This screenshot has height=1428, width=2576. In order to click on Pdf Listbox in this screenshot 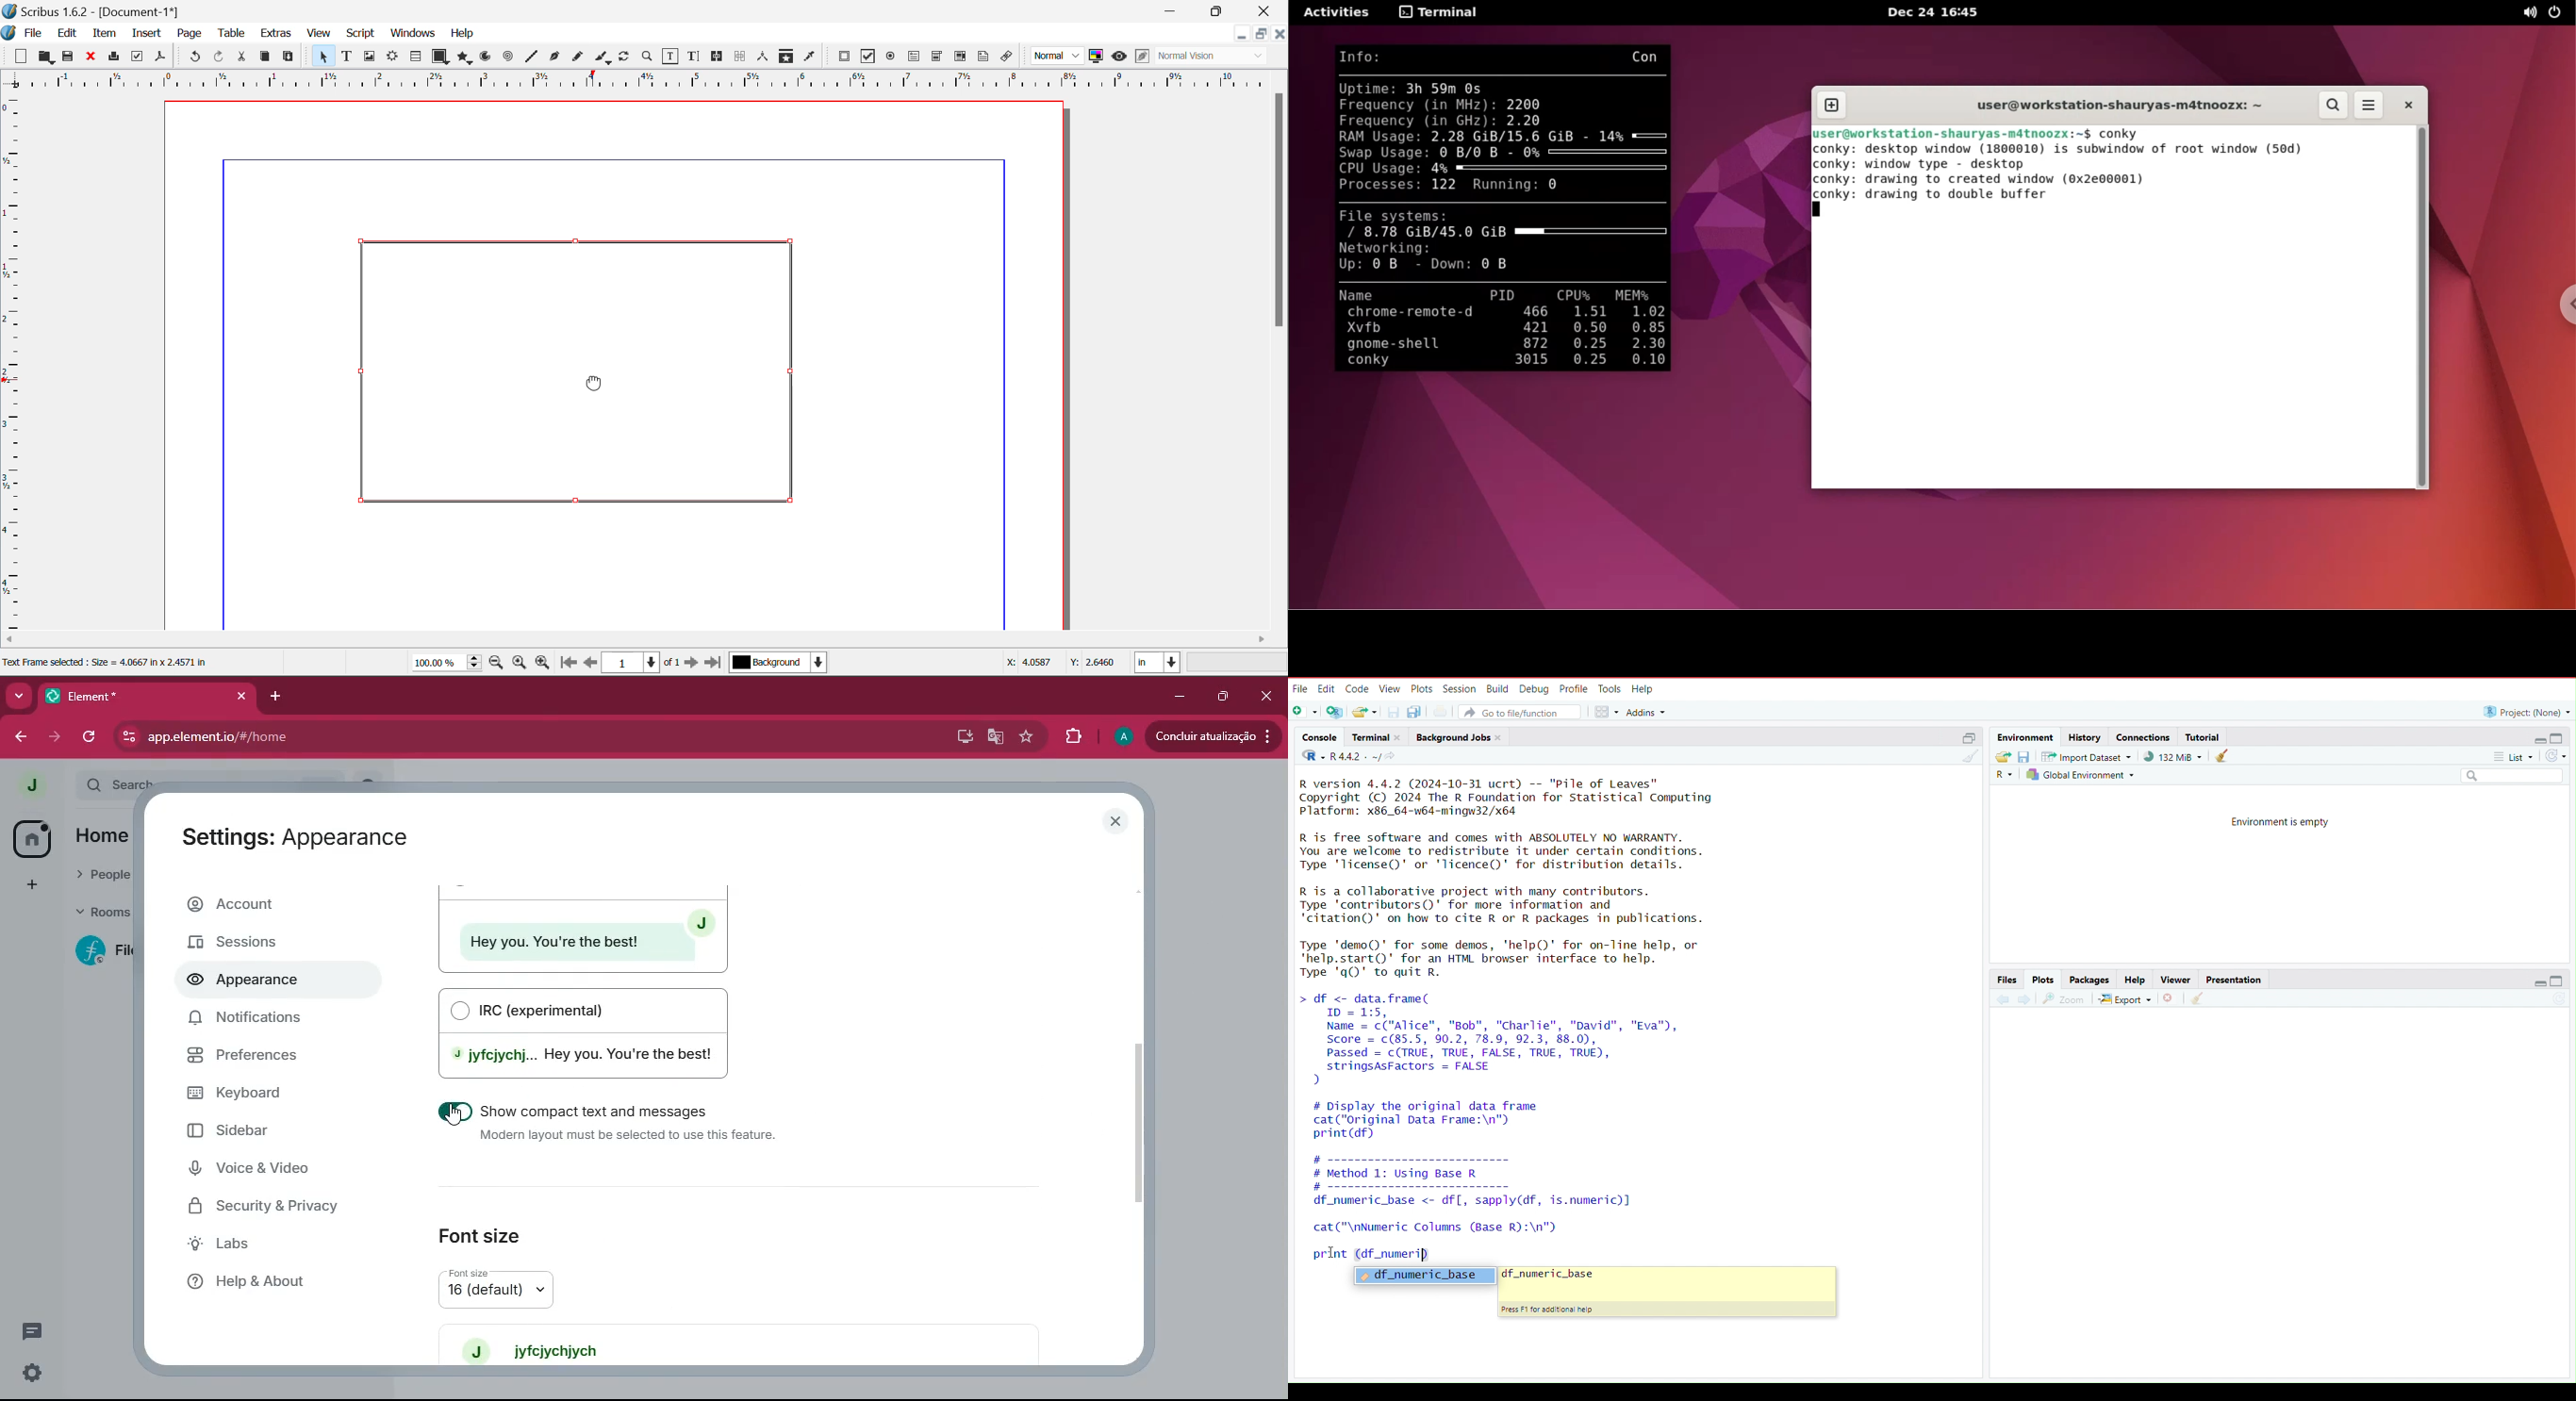, I will do `click(959, 56)`.